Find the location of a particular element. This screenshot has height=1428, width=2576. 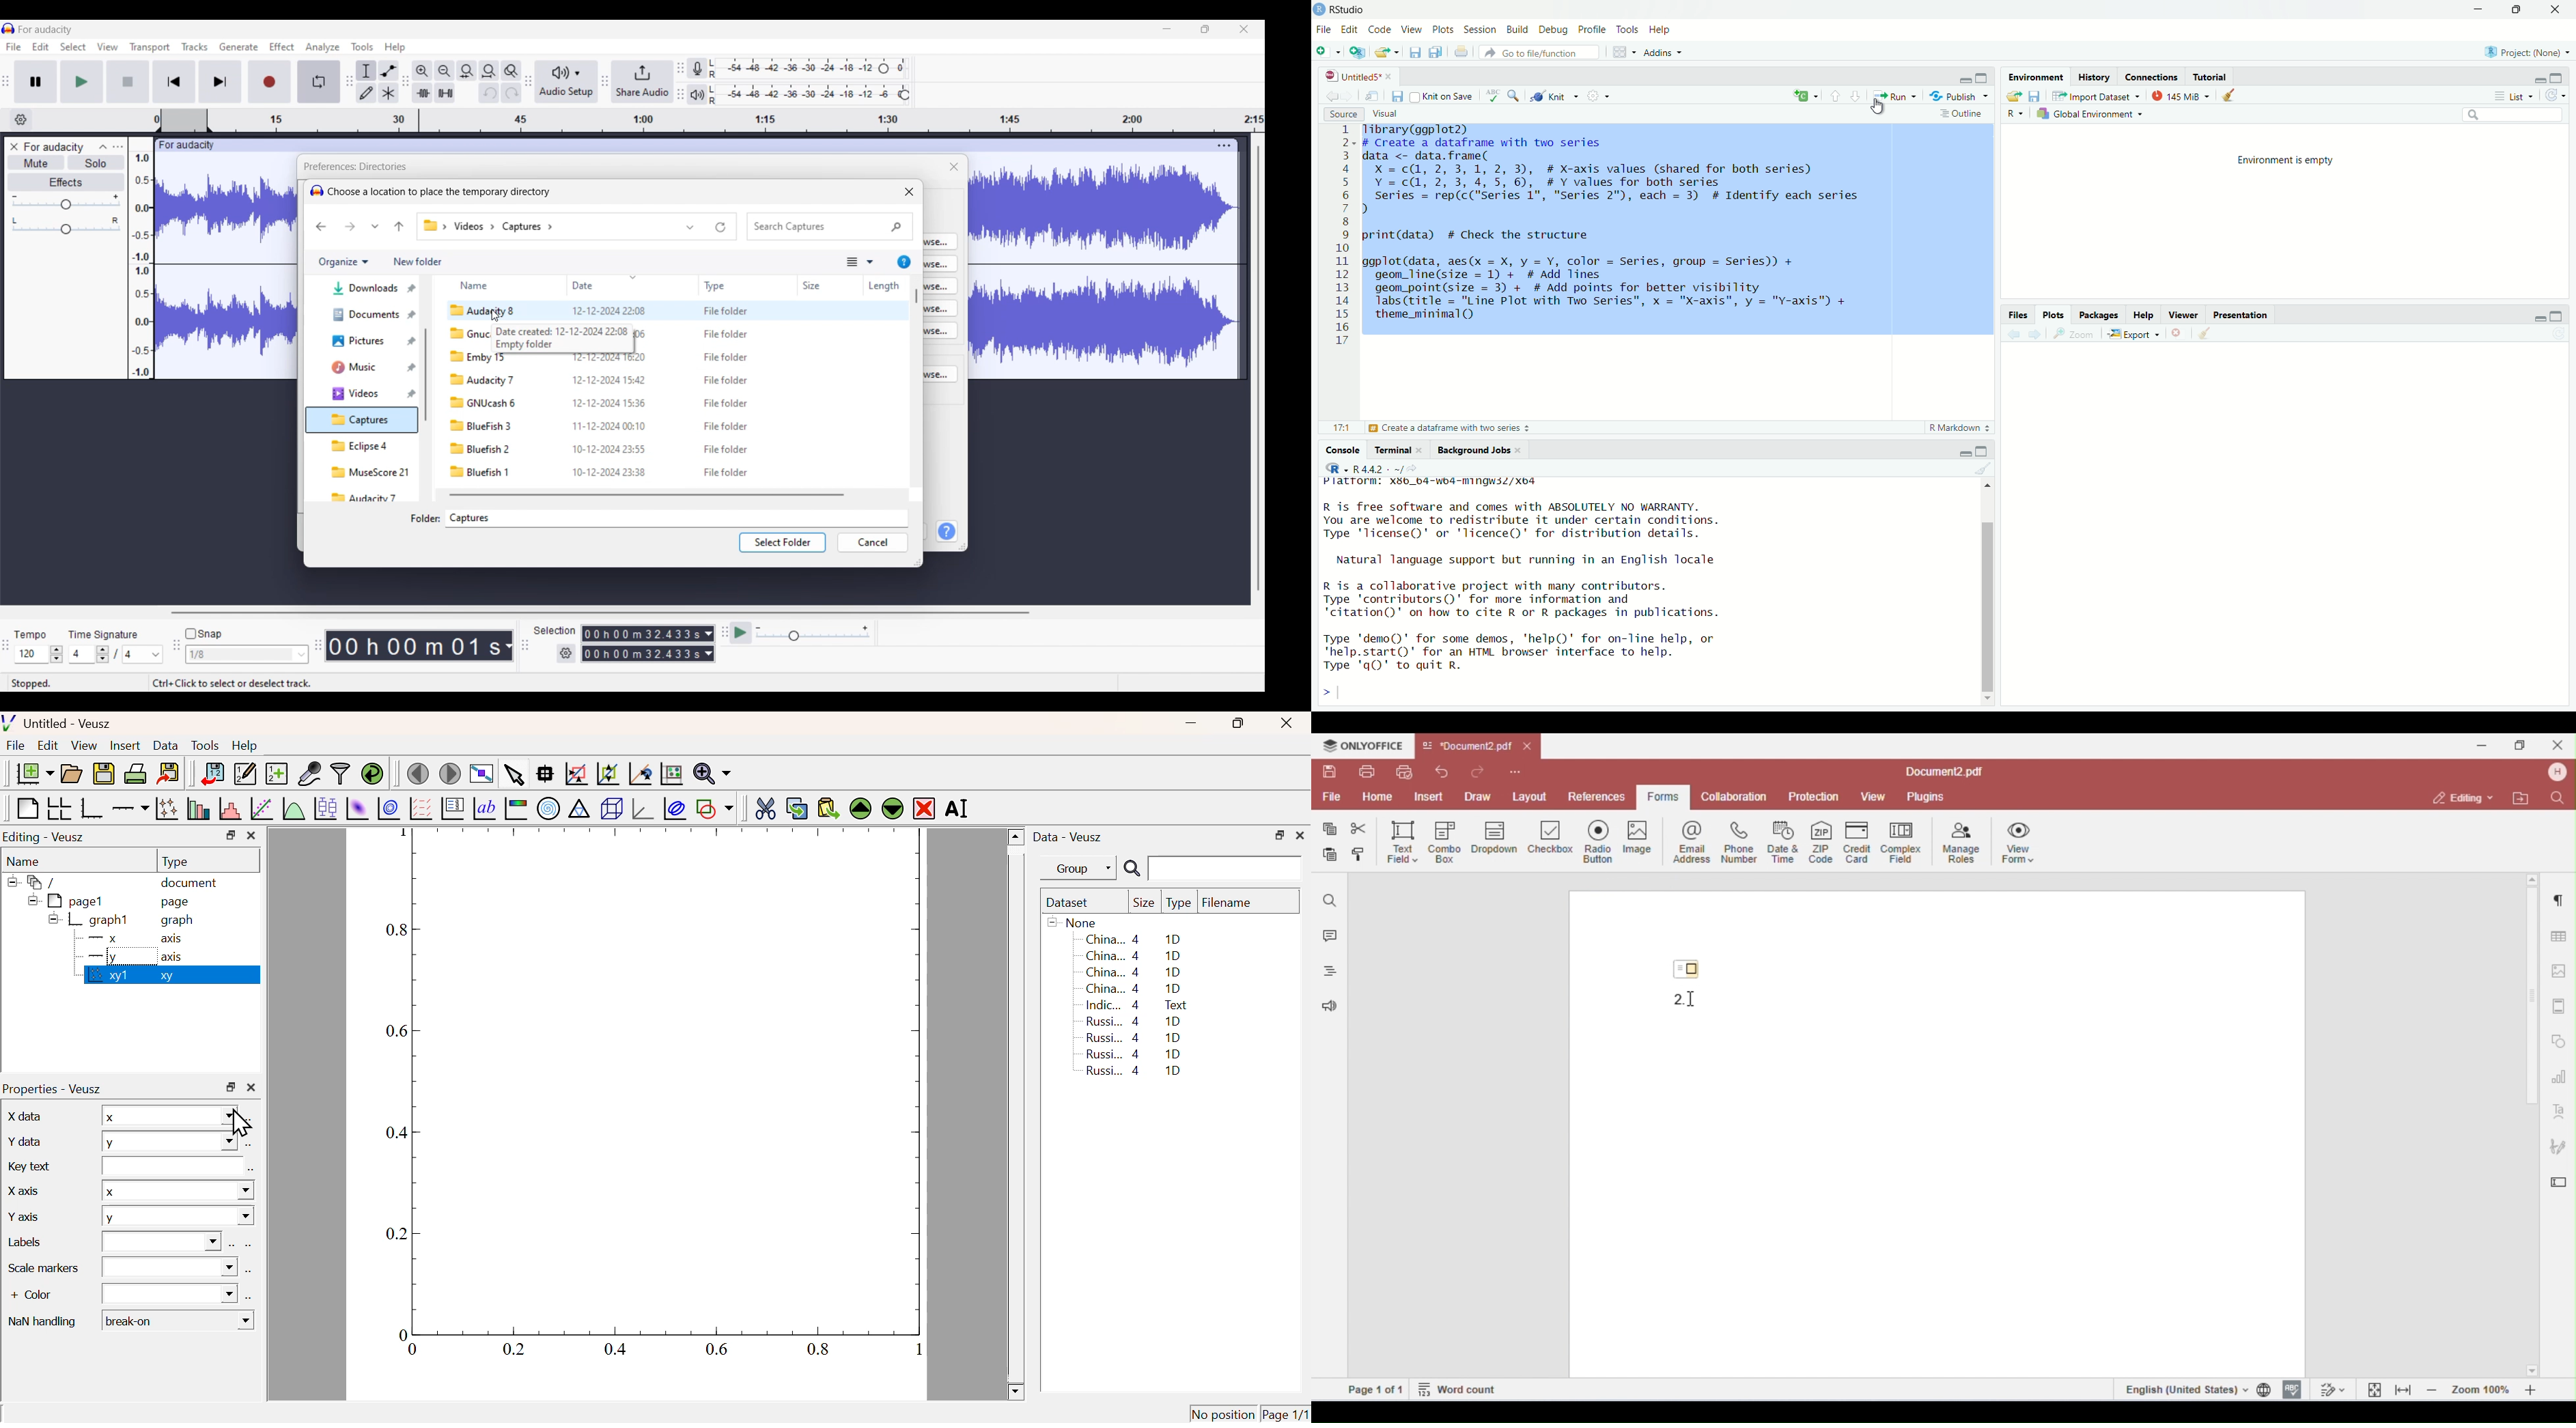

Tools menu is located at coordinates (362, 47).